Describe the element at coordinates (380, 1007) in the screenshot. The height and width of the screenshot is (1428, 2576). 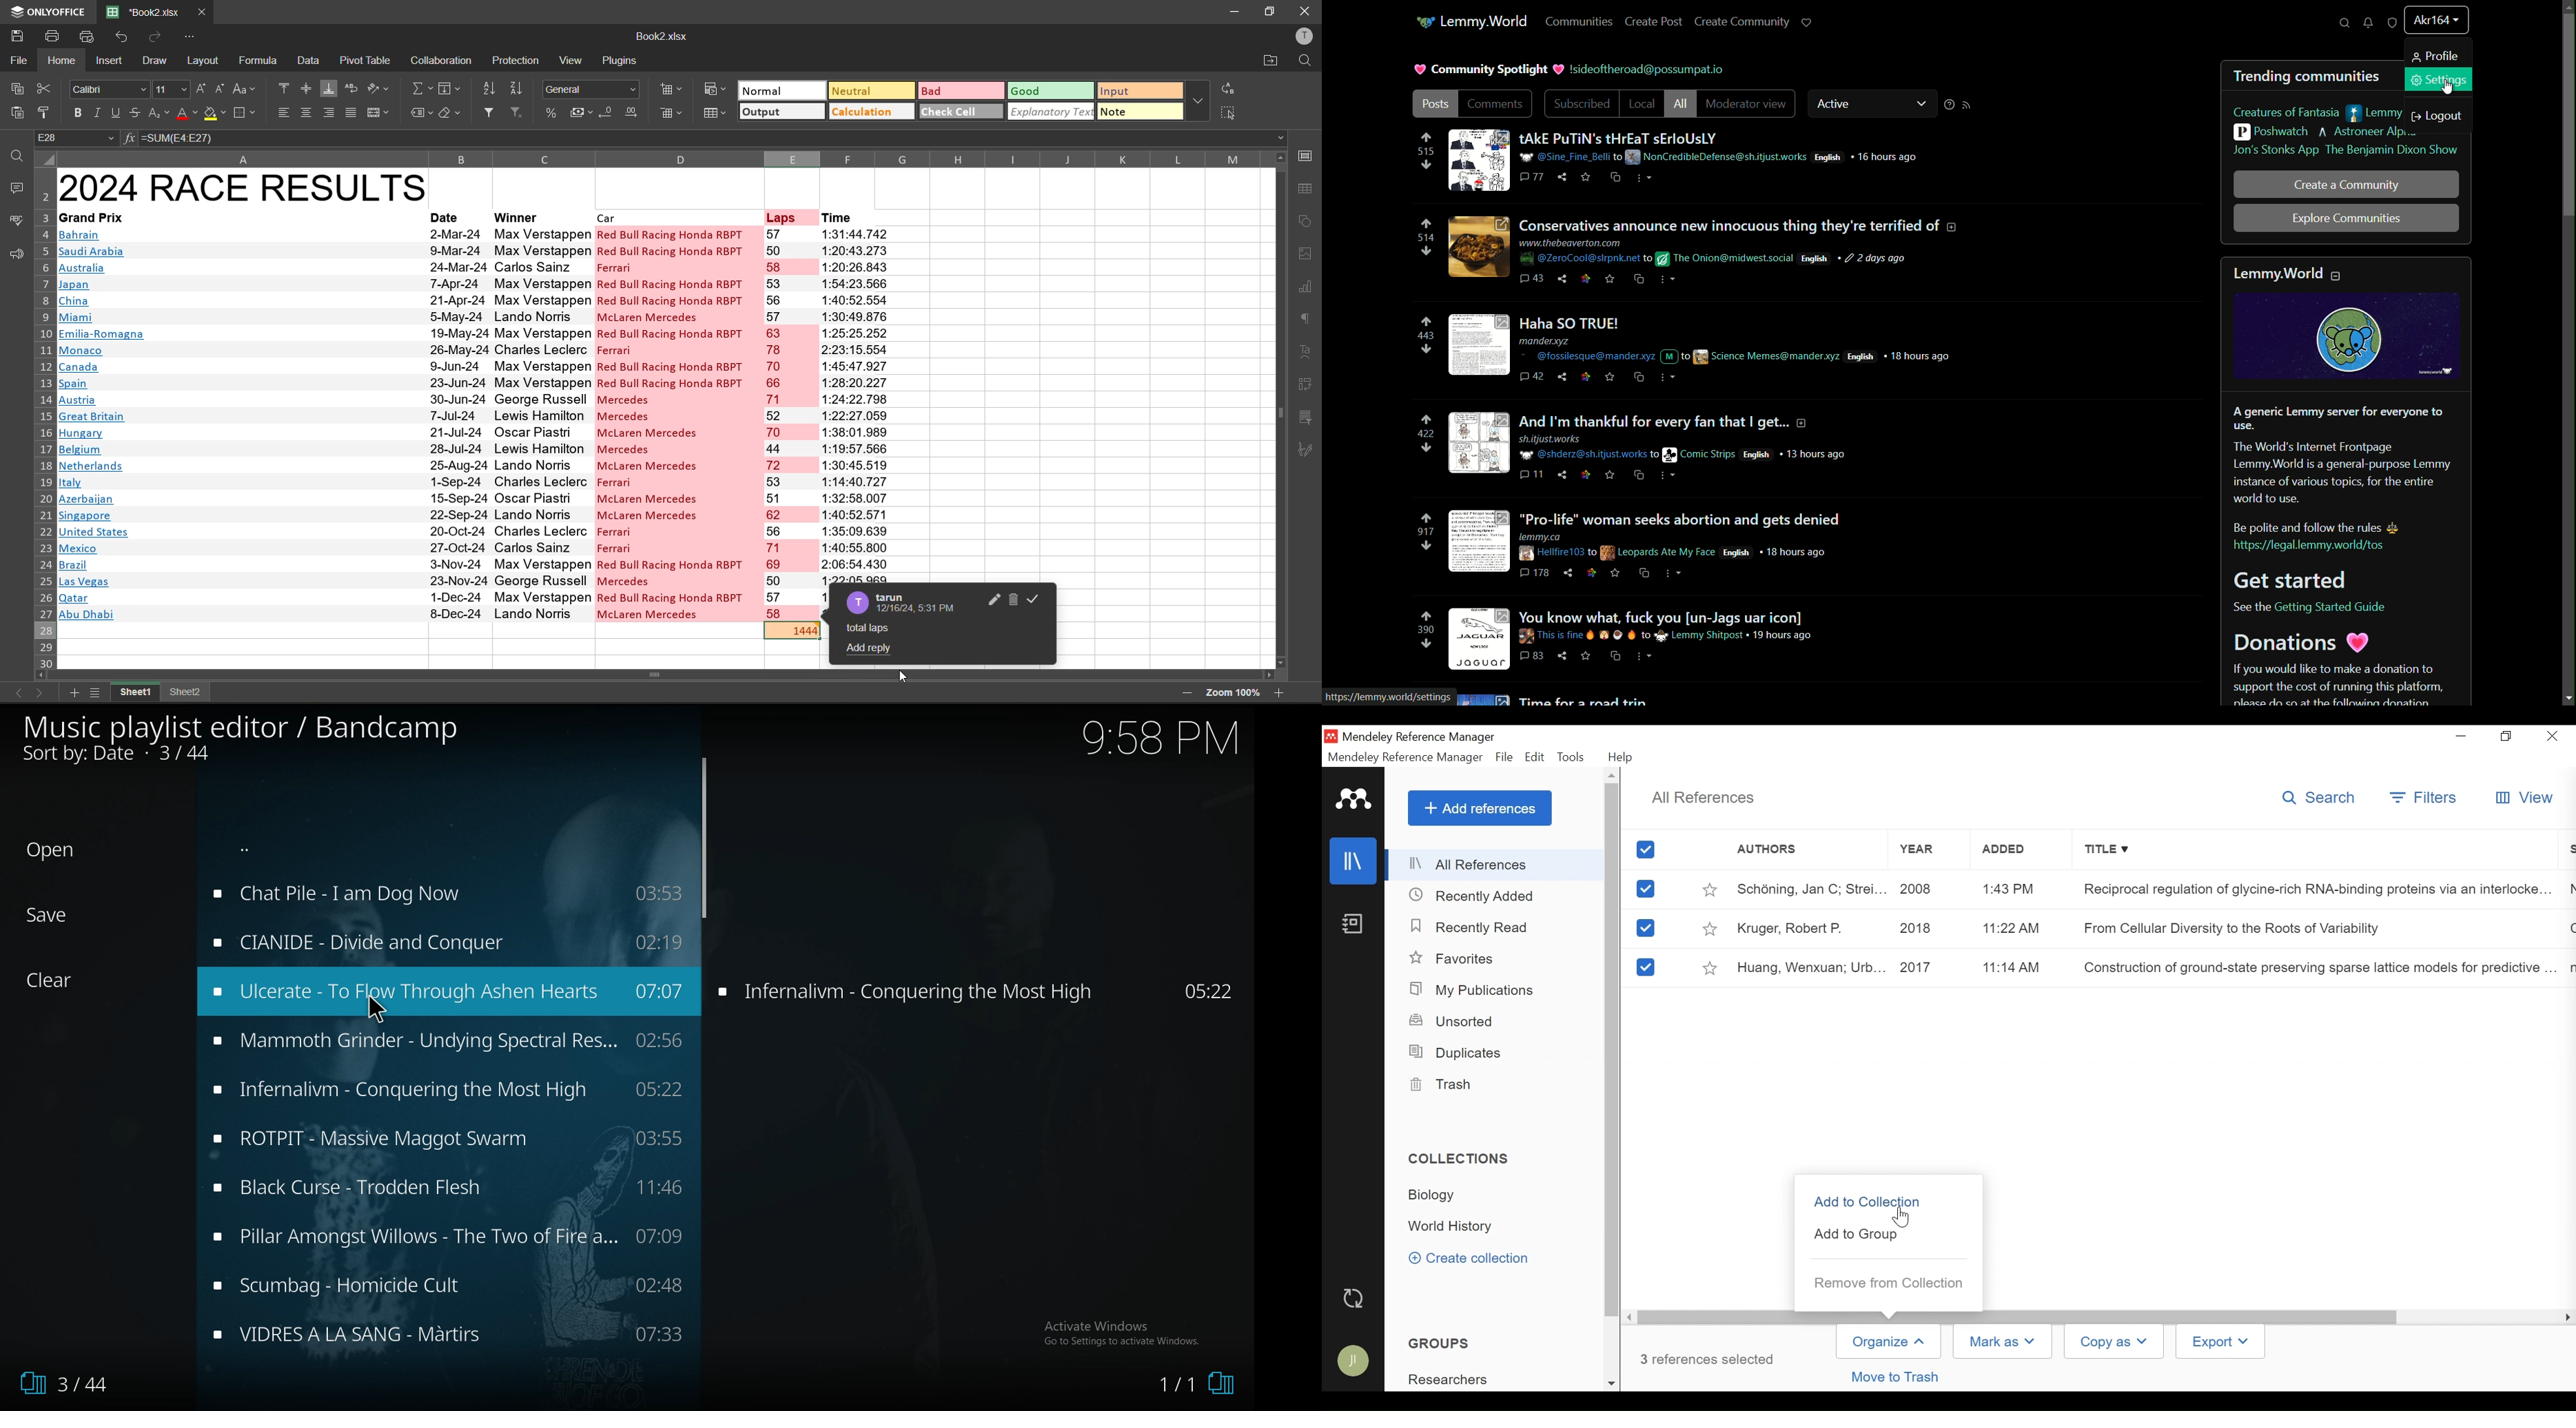
I see `cursor` at that location.